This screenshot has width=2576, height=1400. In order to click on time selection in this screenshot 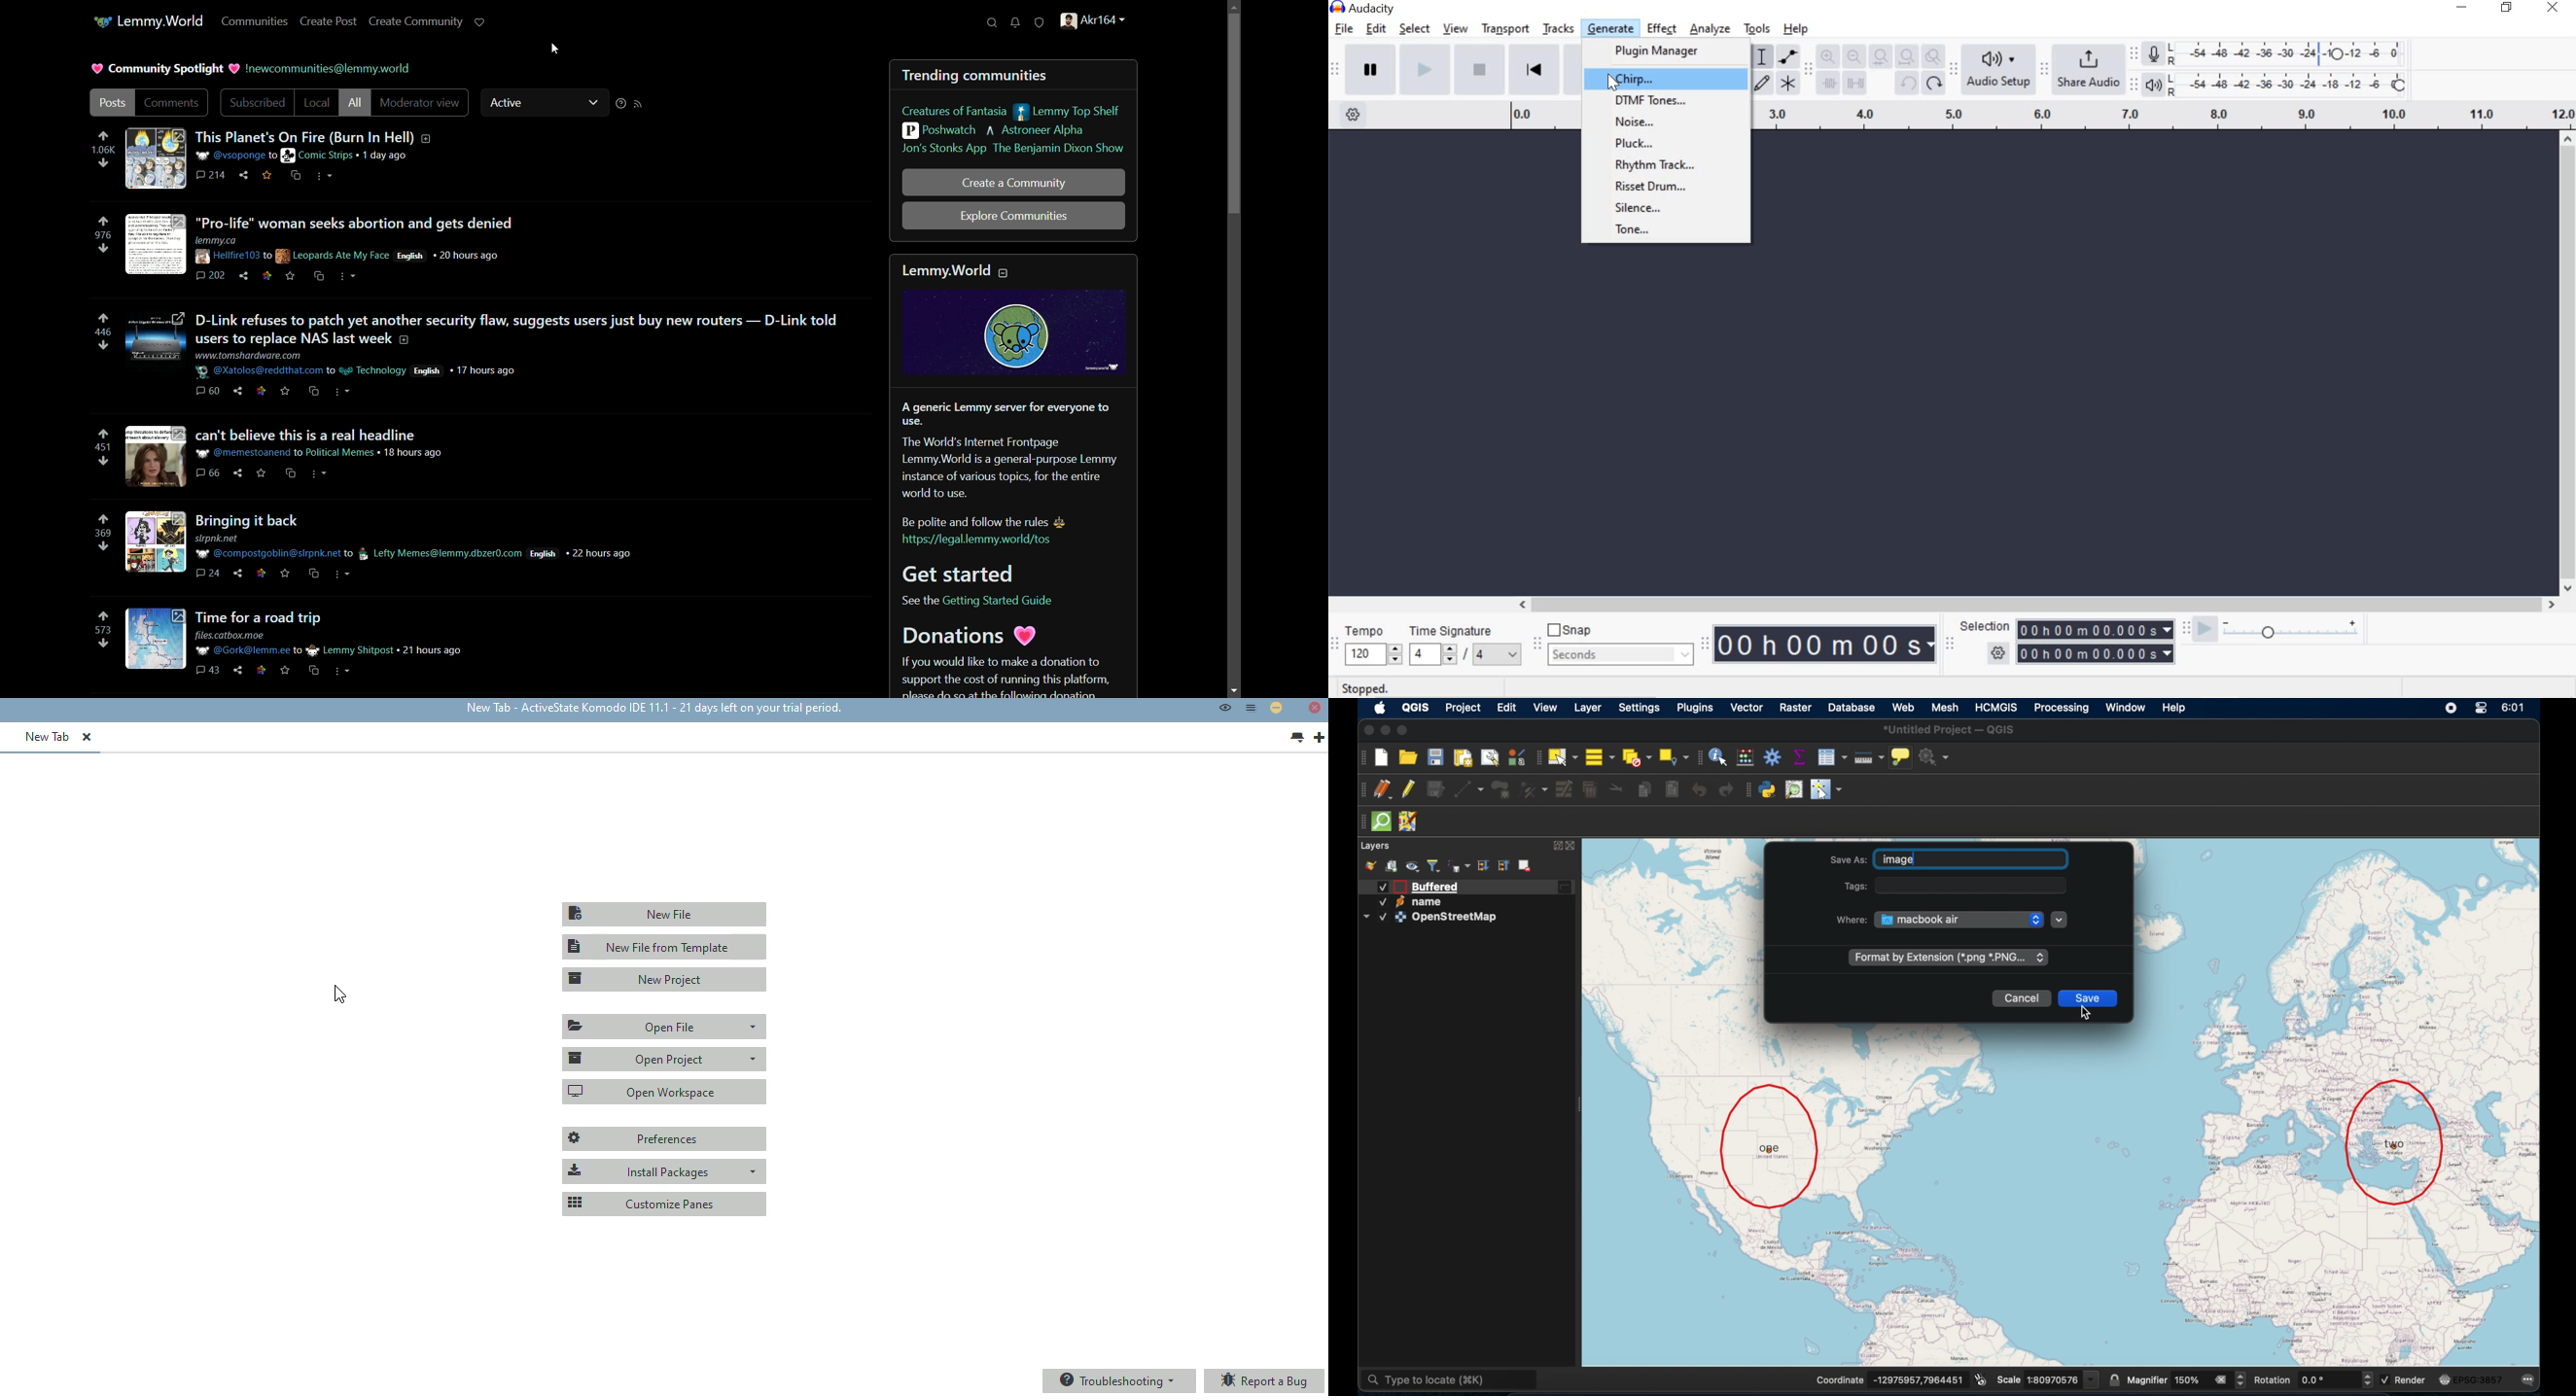, I will do `click(2095, 629)`.